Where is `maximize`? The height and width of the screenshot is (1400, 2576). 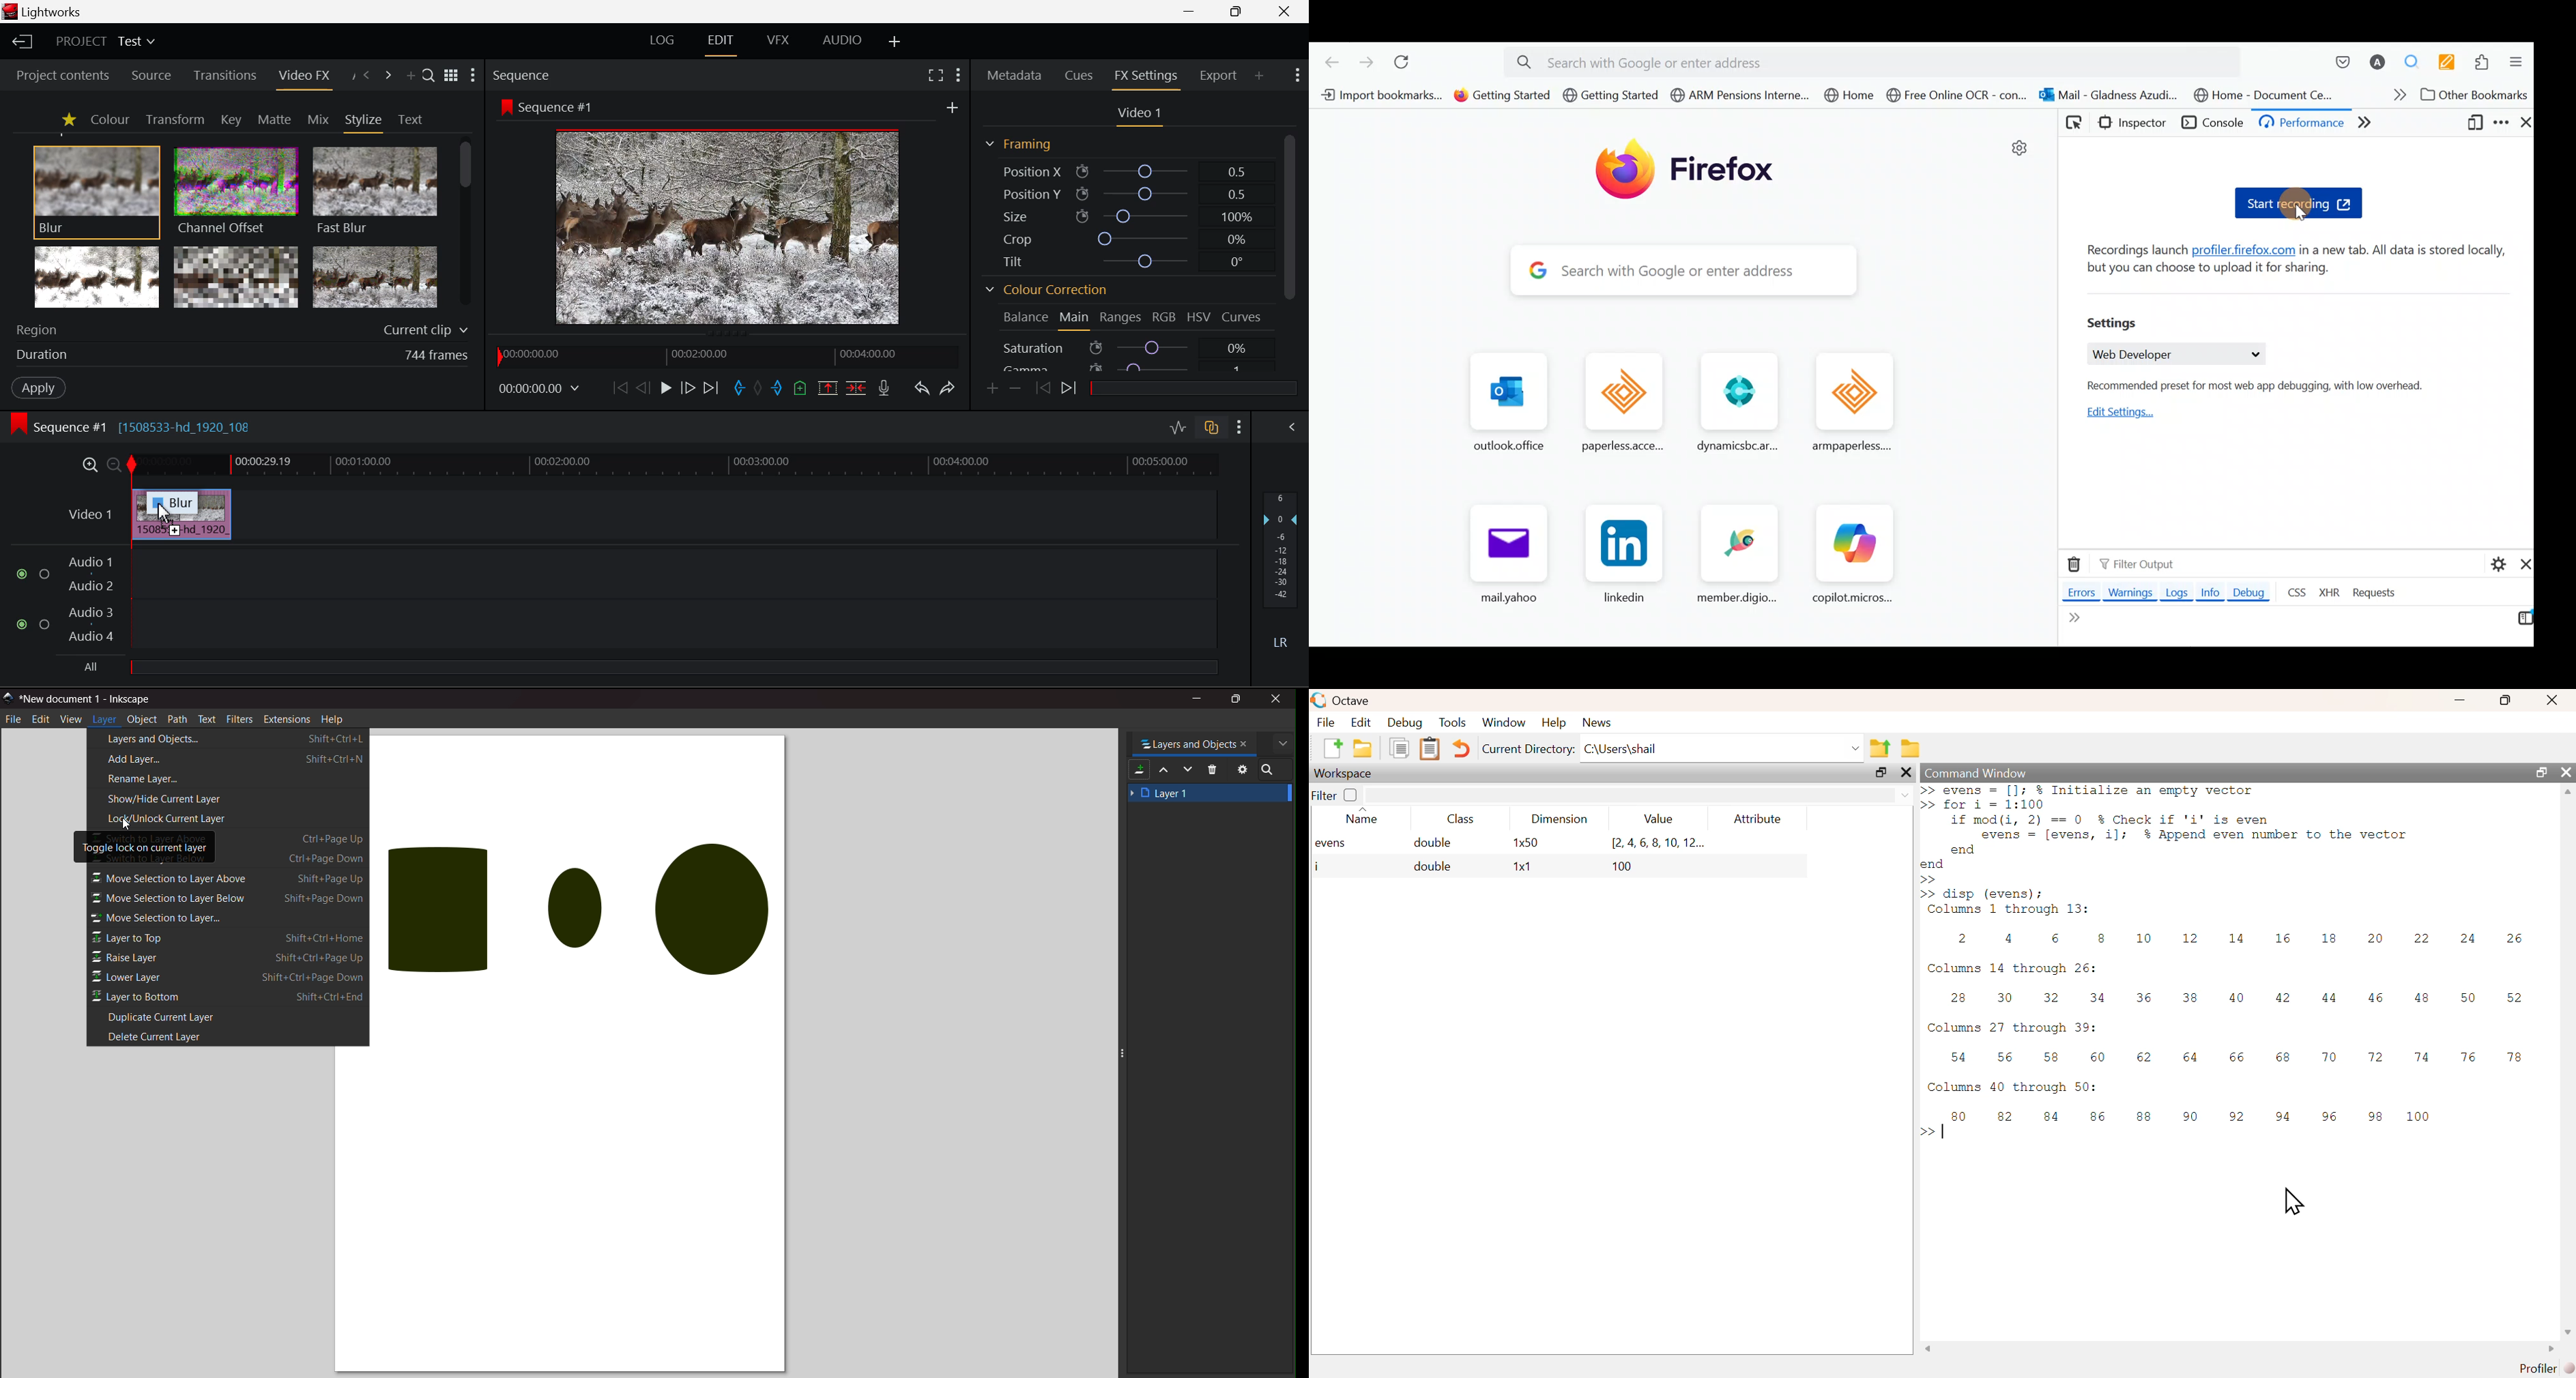 maximize is located at coordinates (2503, 700).